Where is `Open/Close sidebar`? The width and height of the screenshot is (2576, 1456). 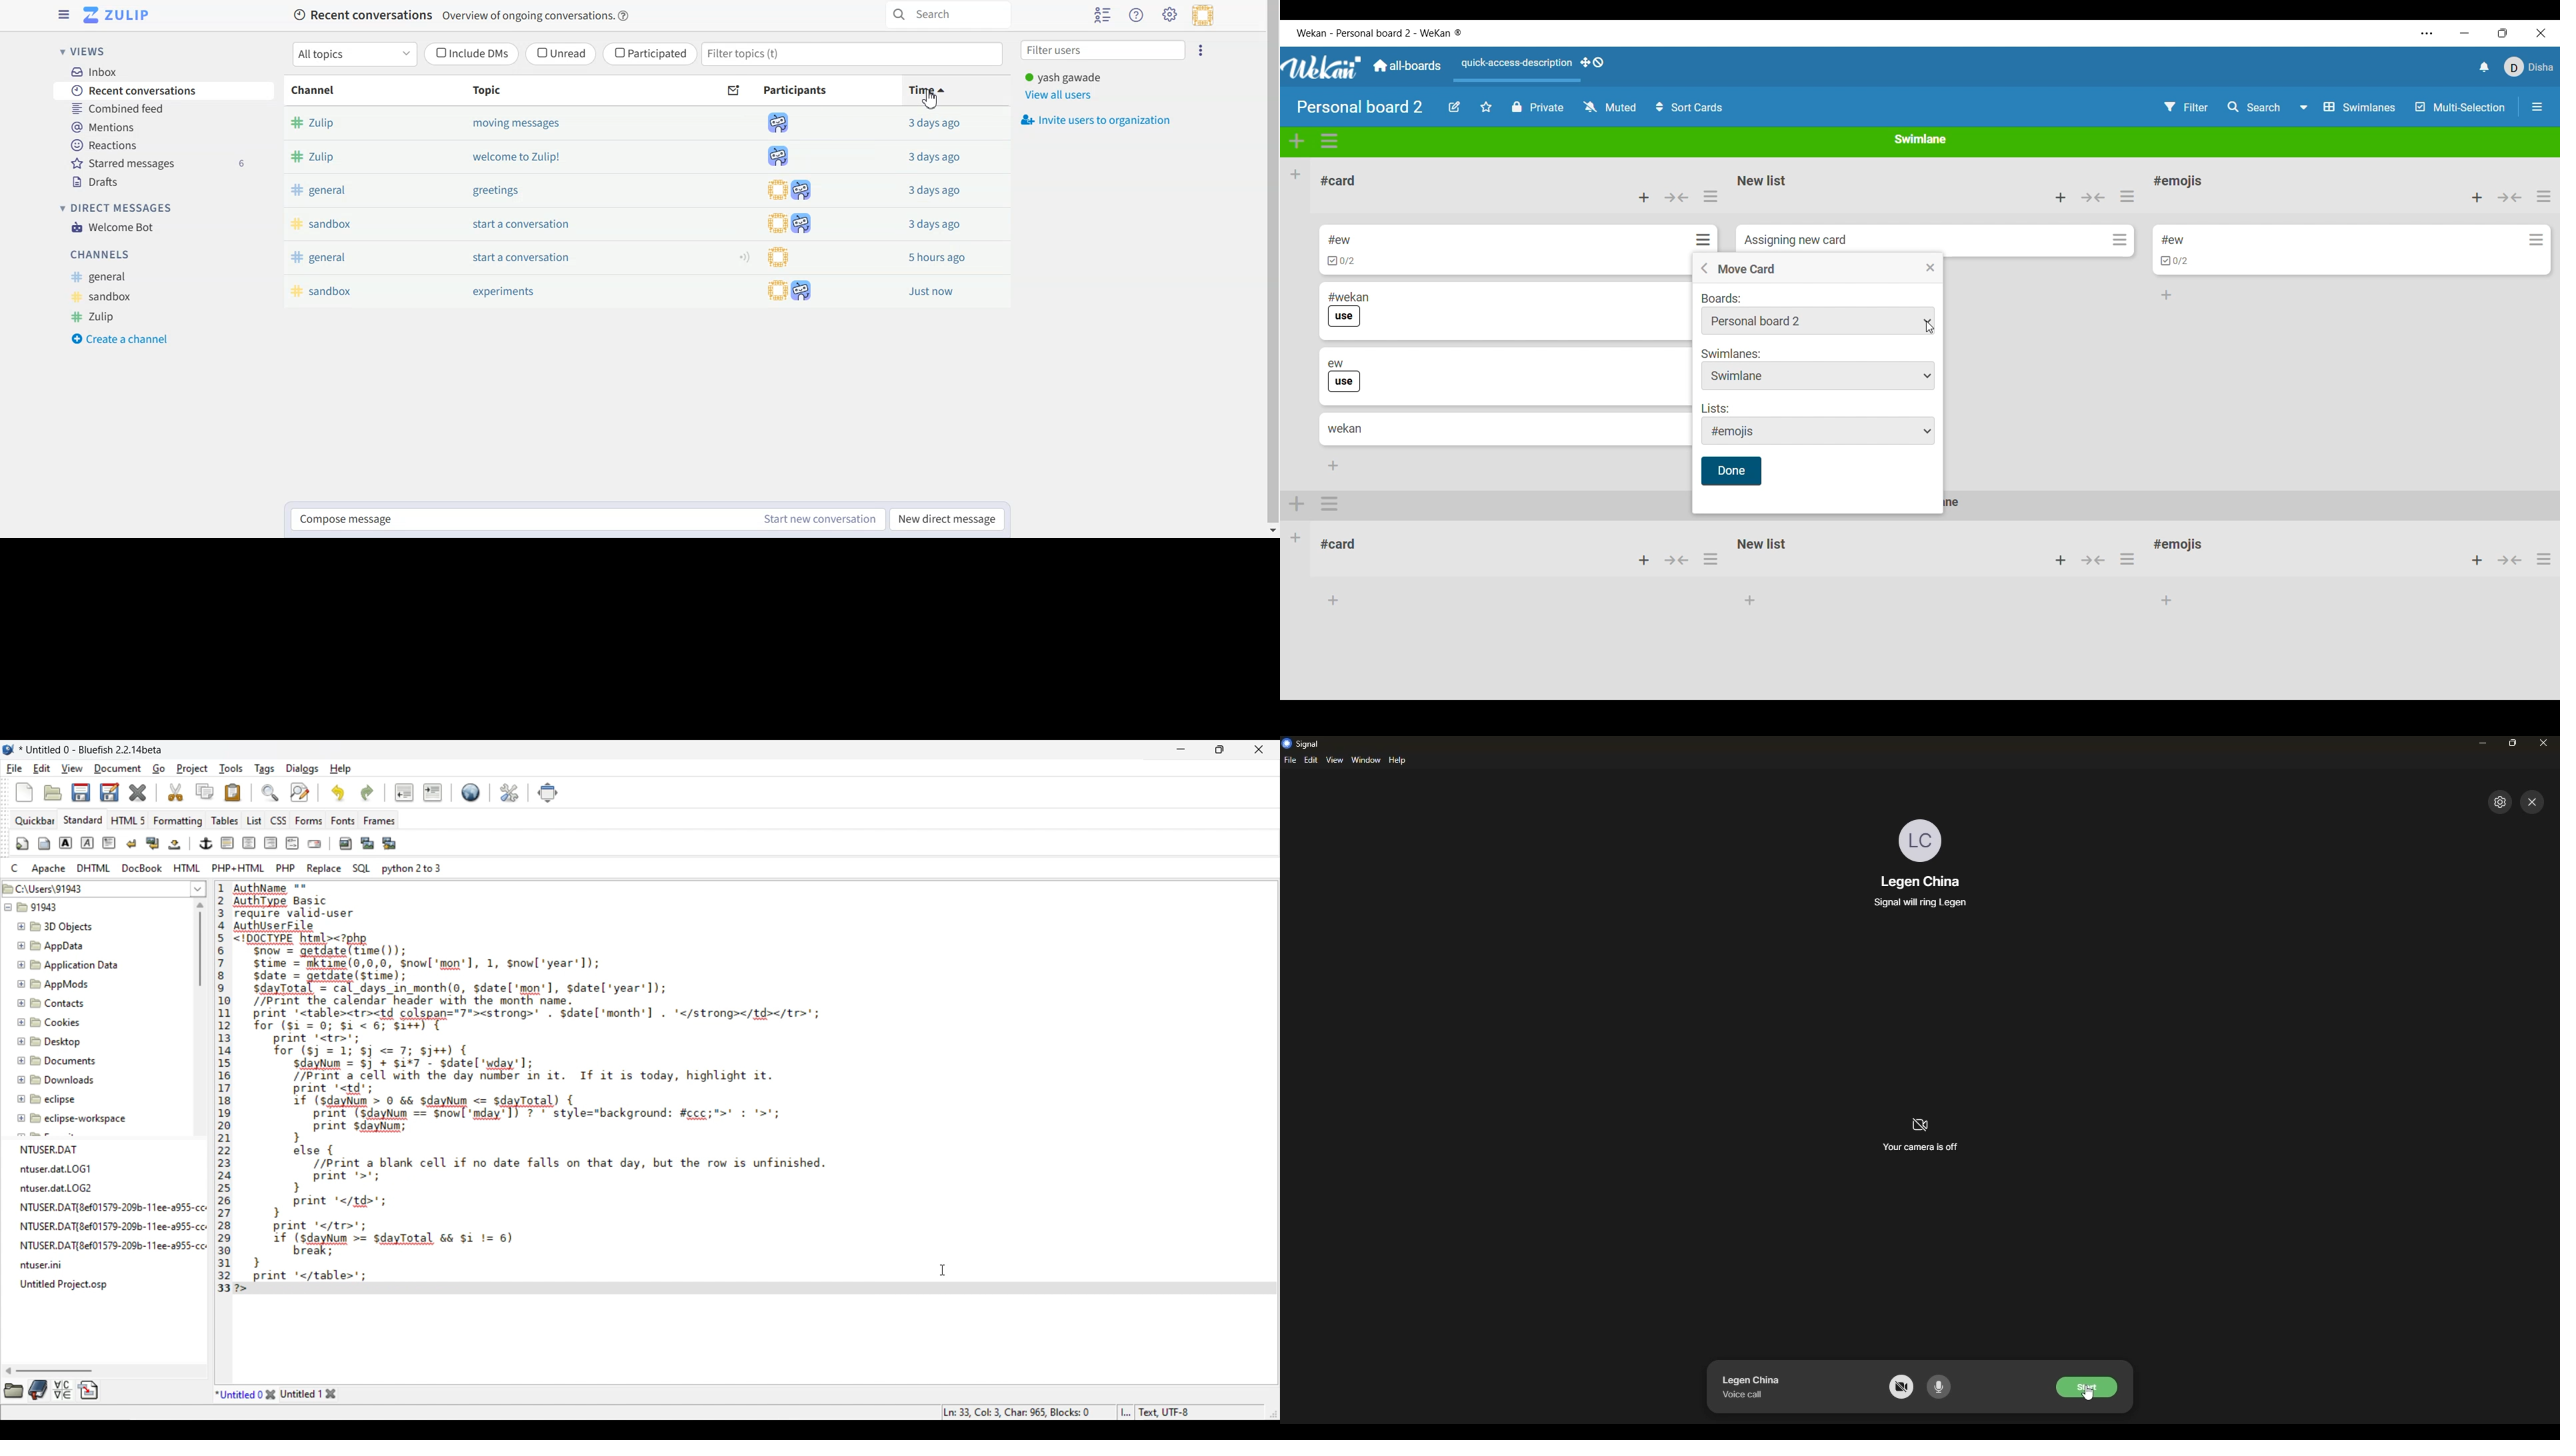 Open/Close sidebar is located at coordinates (2537, 107).